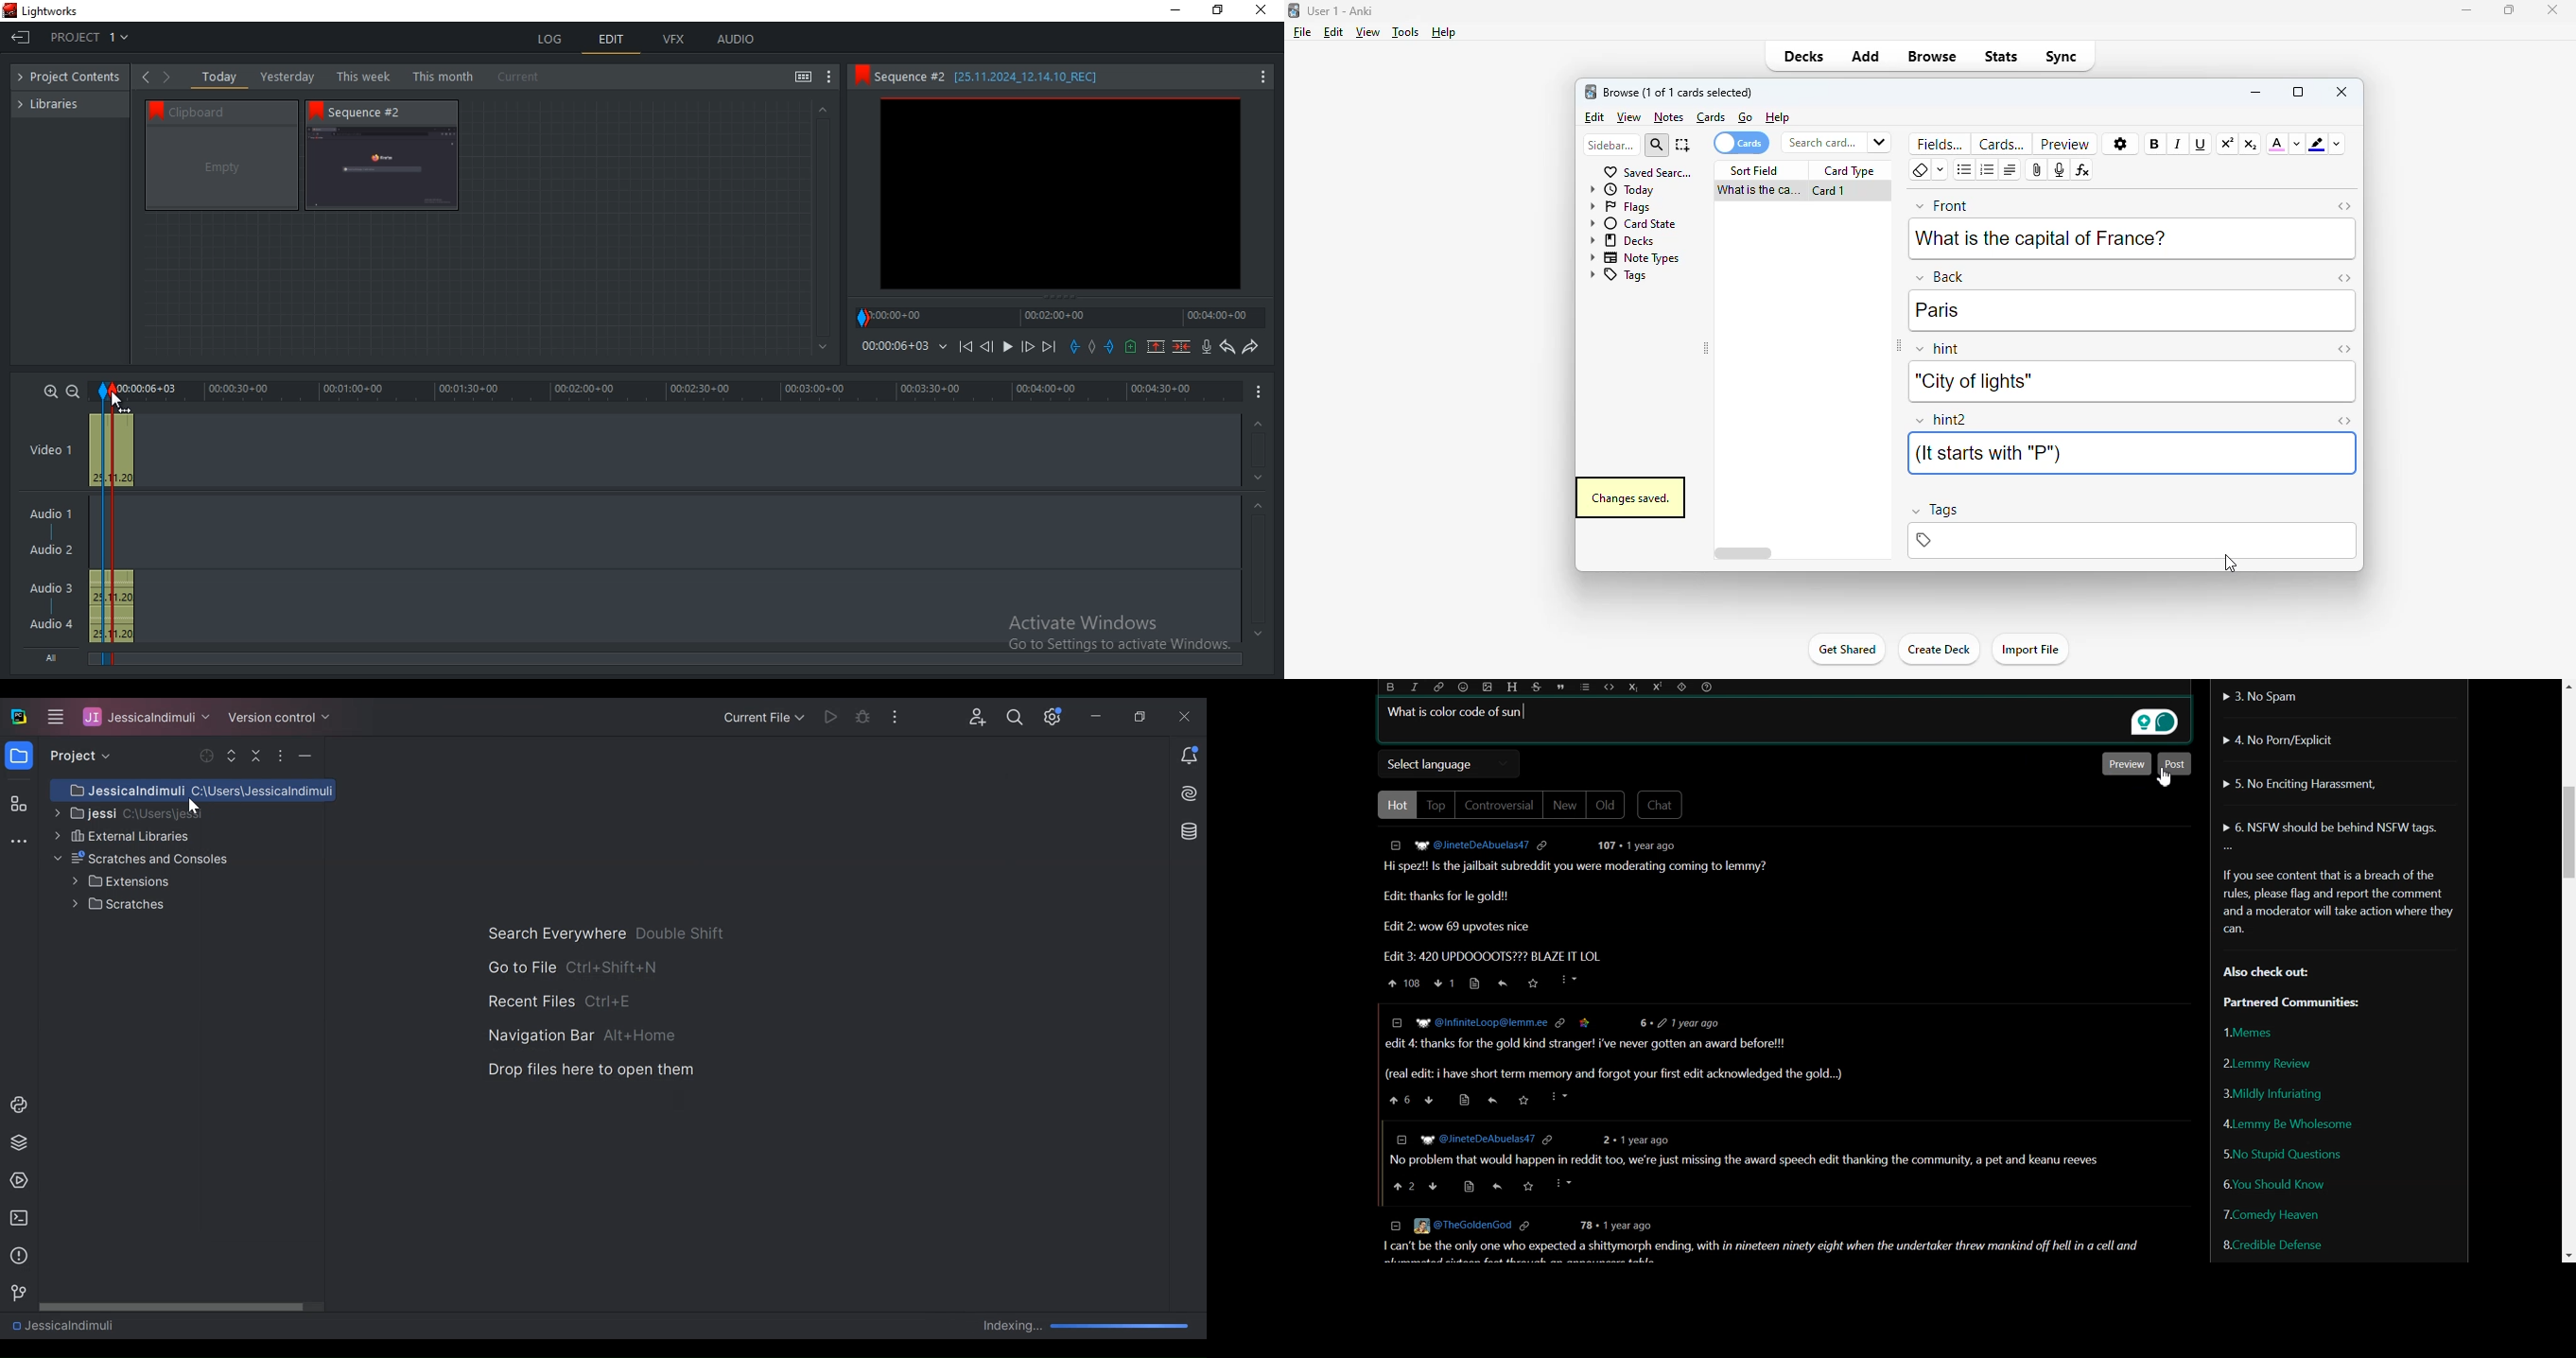 This screenshot has height=1372, width=2576. Describe the element at coordinates (1563, 1184) in the screenshot. I see `more` at that location.